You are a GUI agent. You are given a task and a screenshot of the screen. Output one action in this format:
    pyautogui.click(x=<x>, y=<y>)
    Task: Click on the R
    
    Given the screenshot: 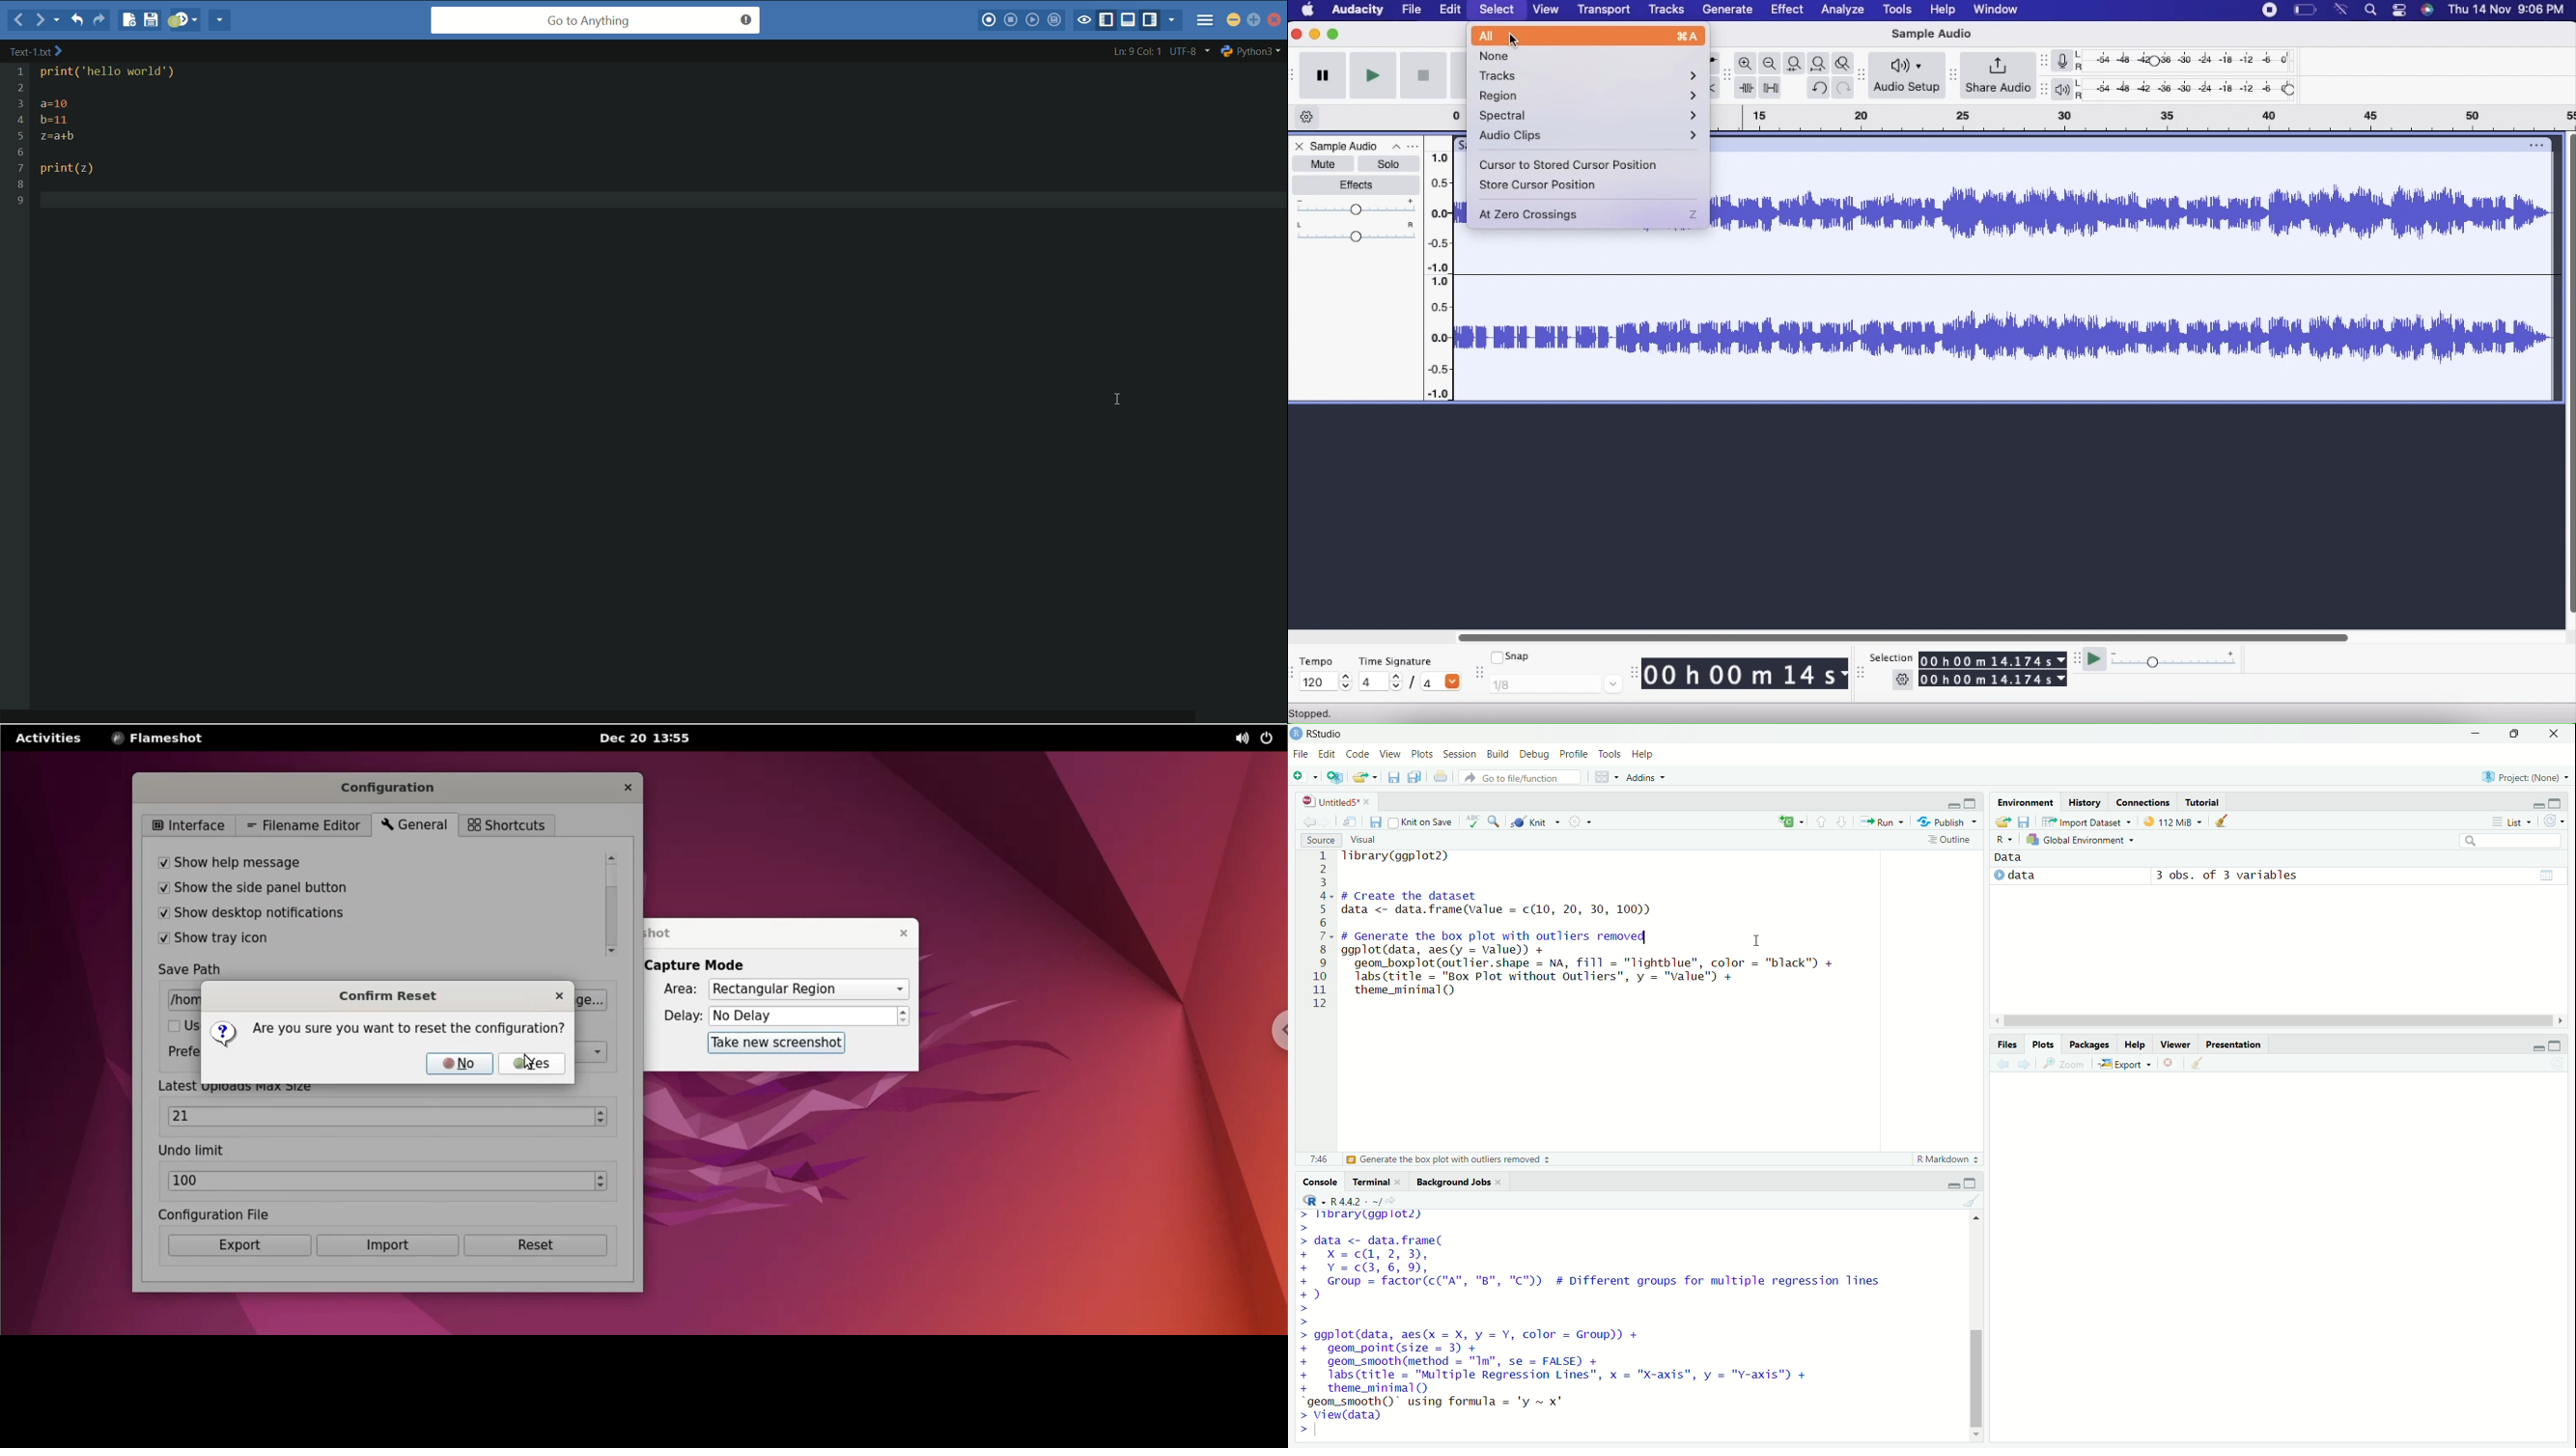 What is the action you would take?
    pyautogui.click(x=2001, y=837)
    